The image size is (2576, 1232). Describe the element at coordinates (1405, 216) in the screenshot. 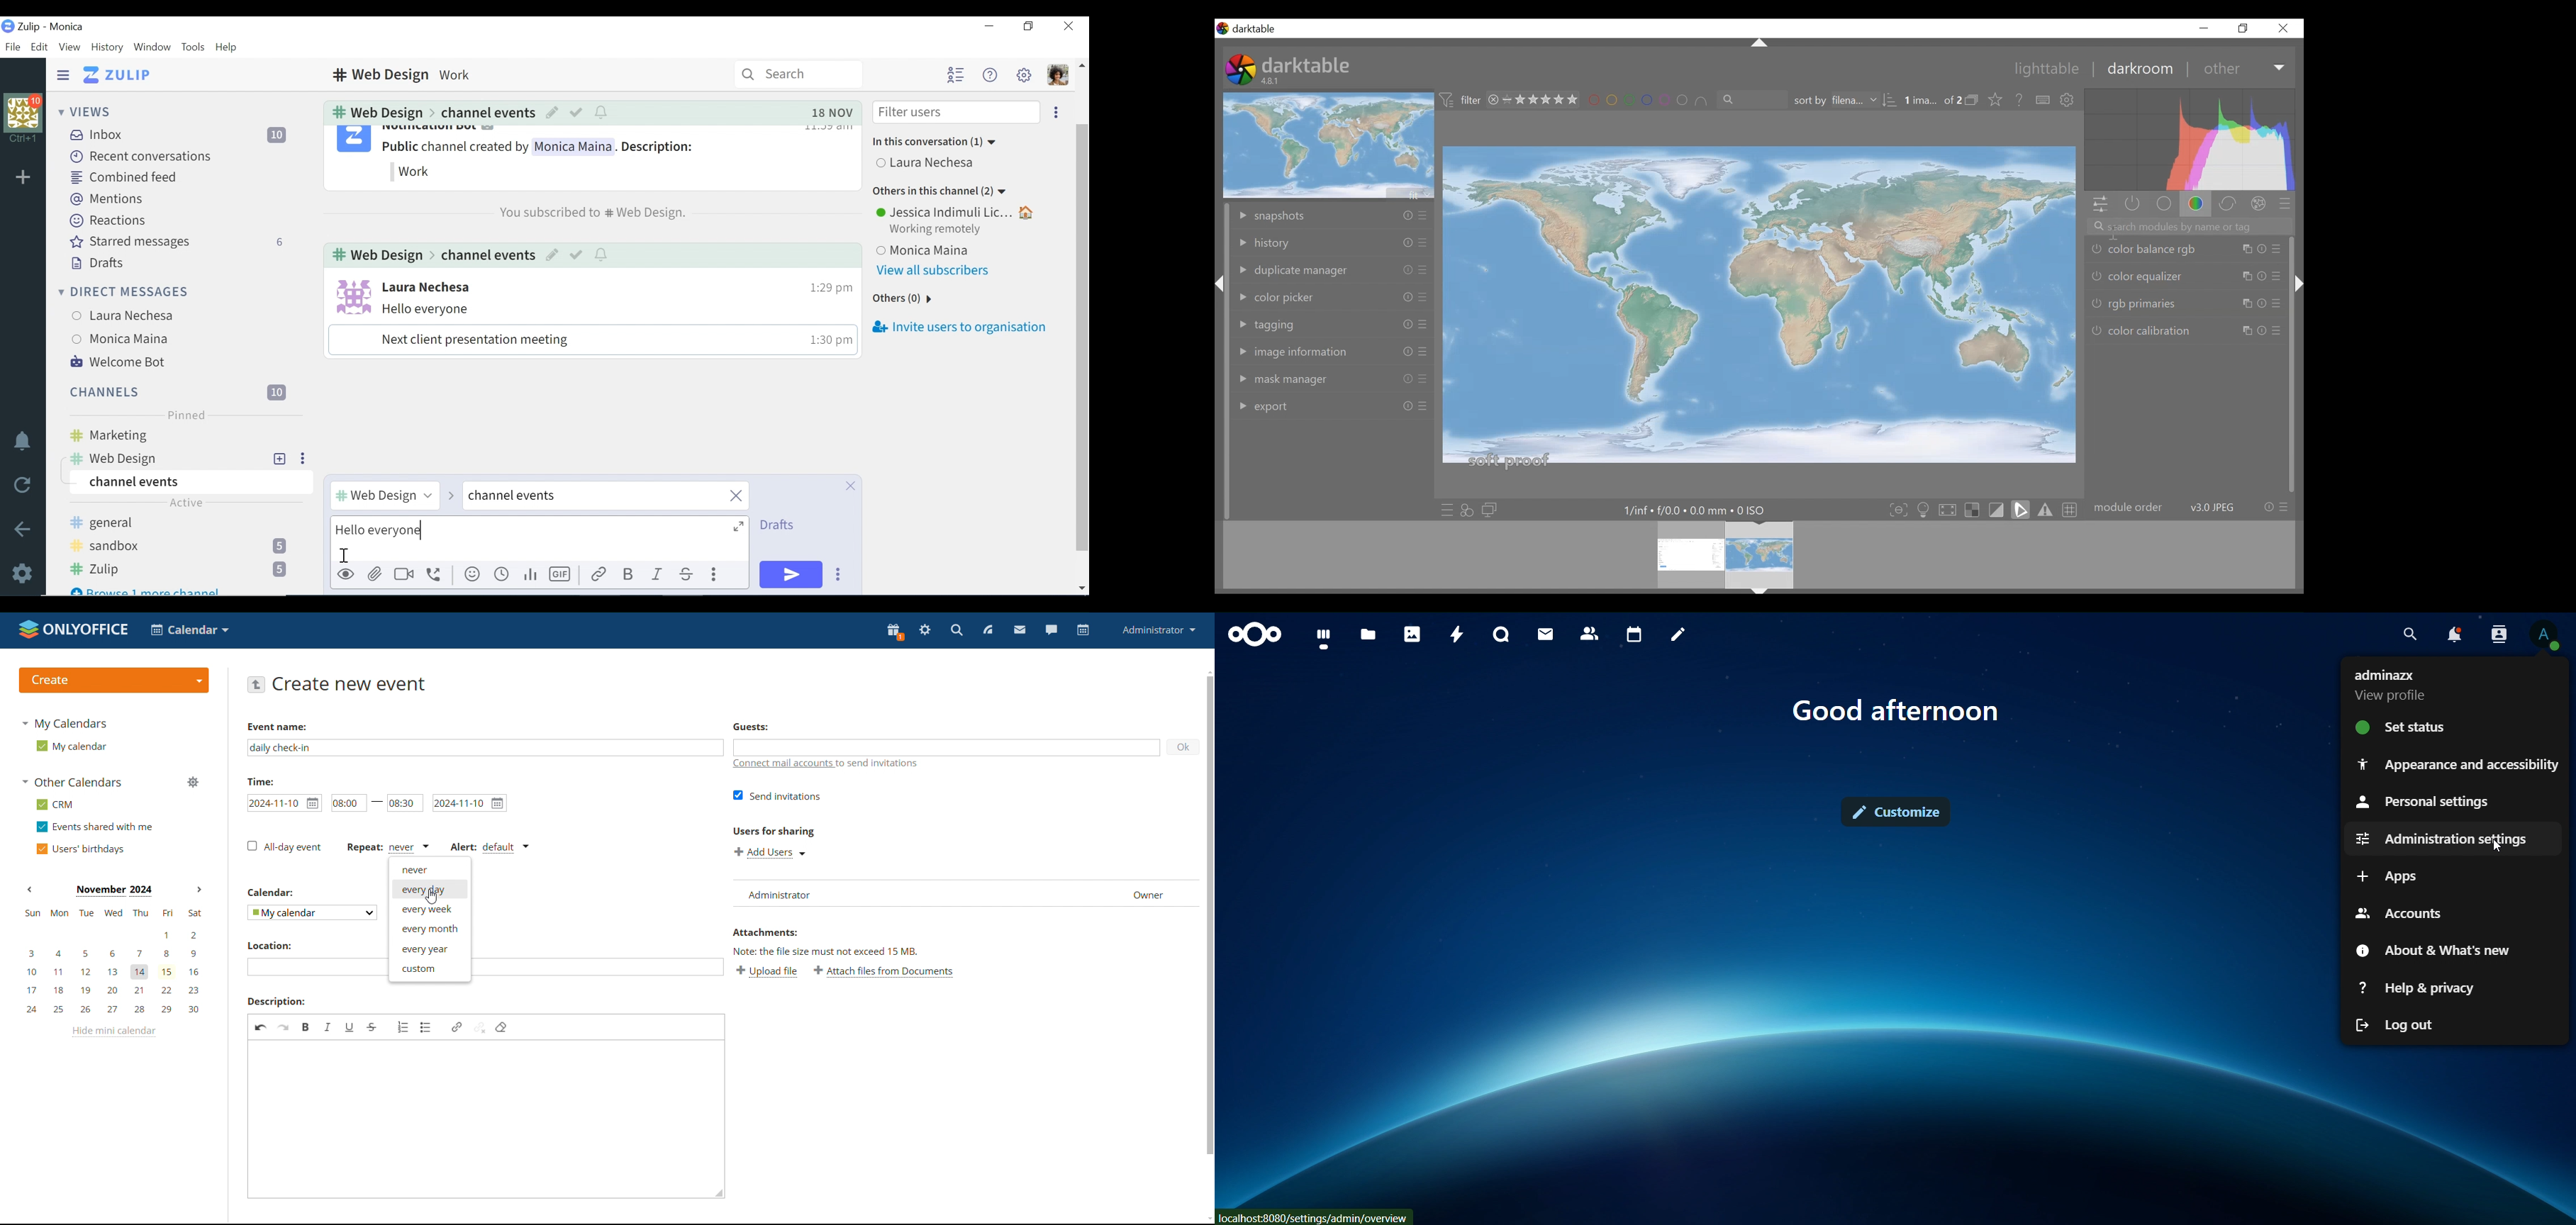

I see `` at that location.